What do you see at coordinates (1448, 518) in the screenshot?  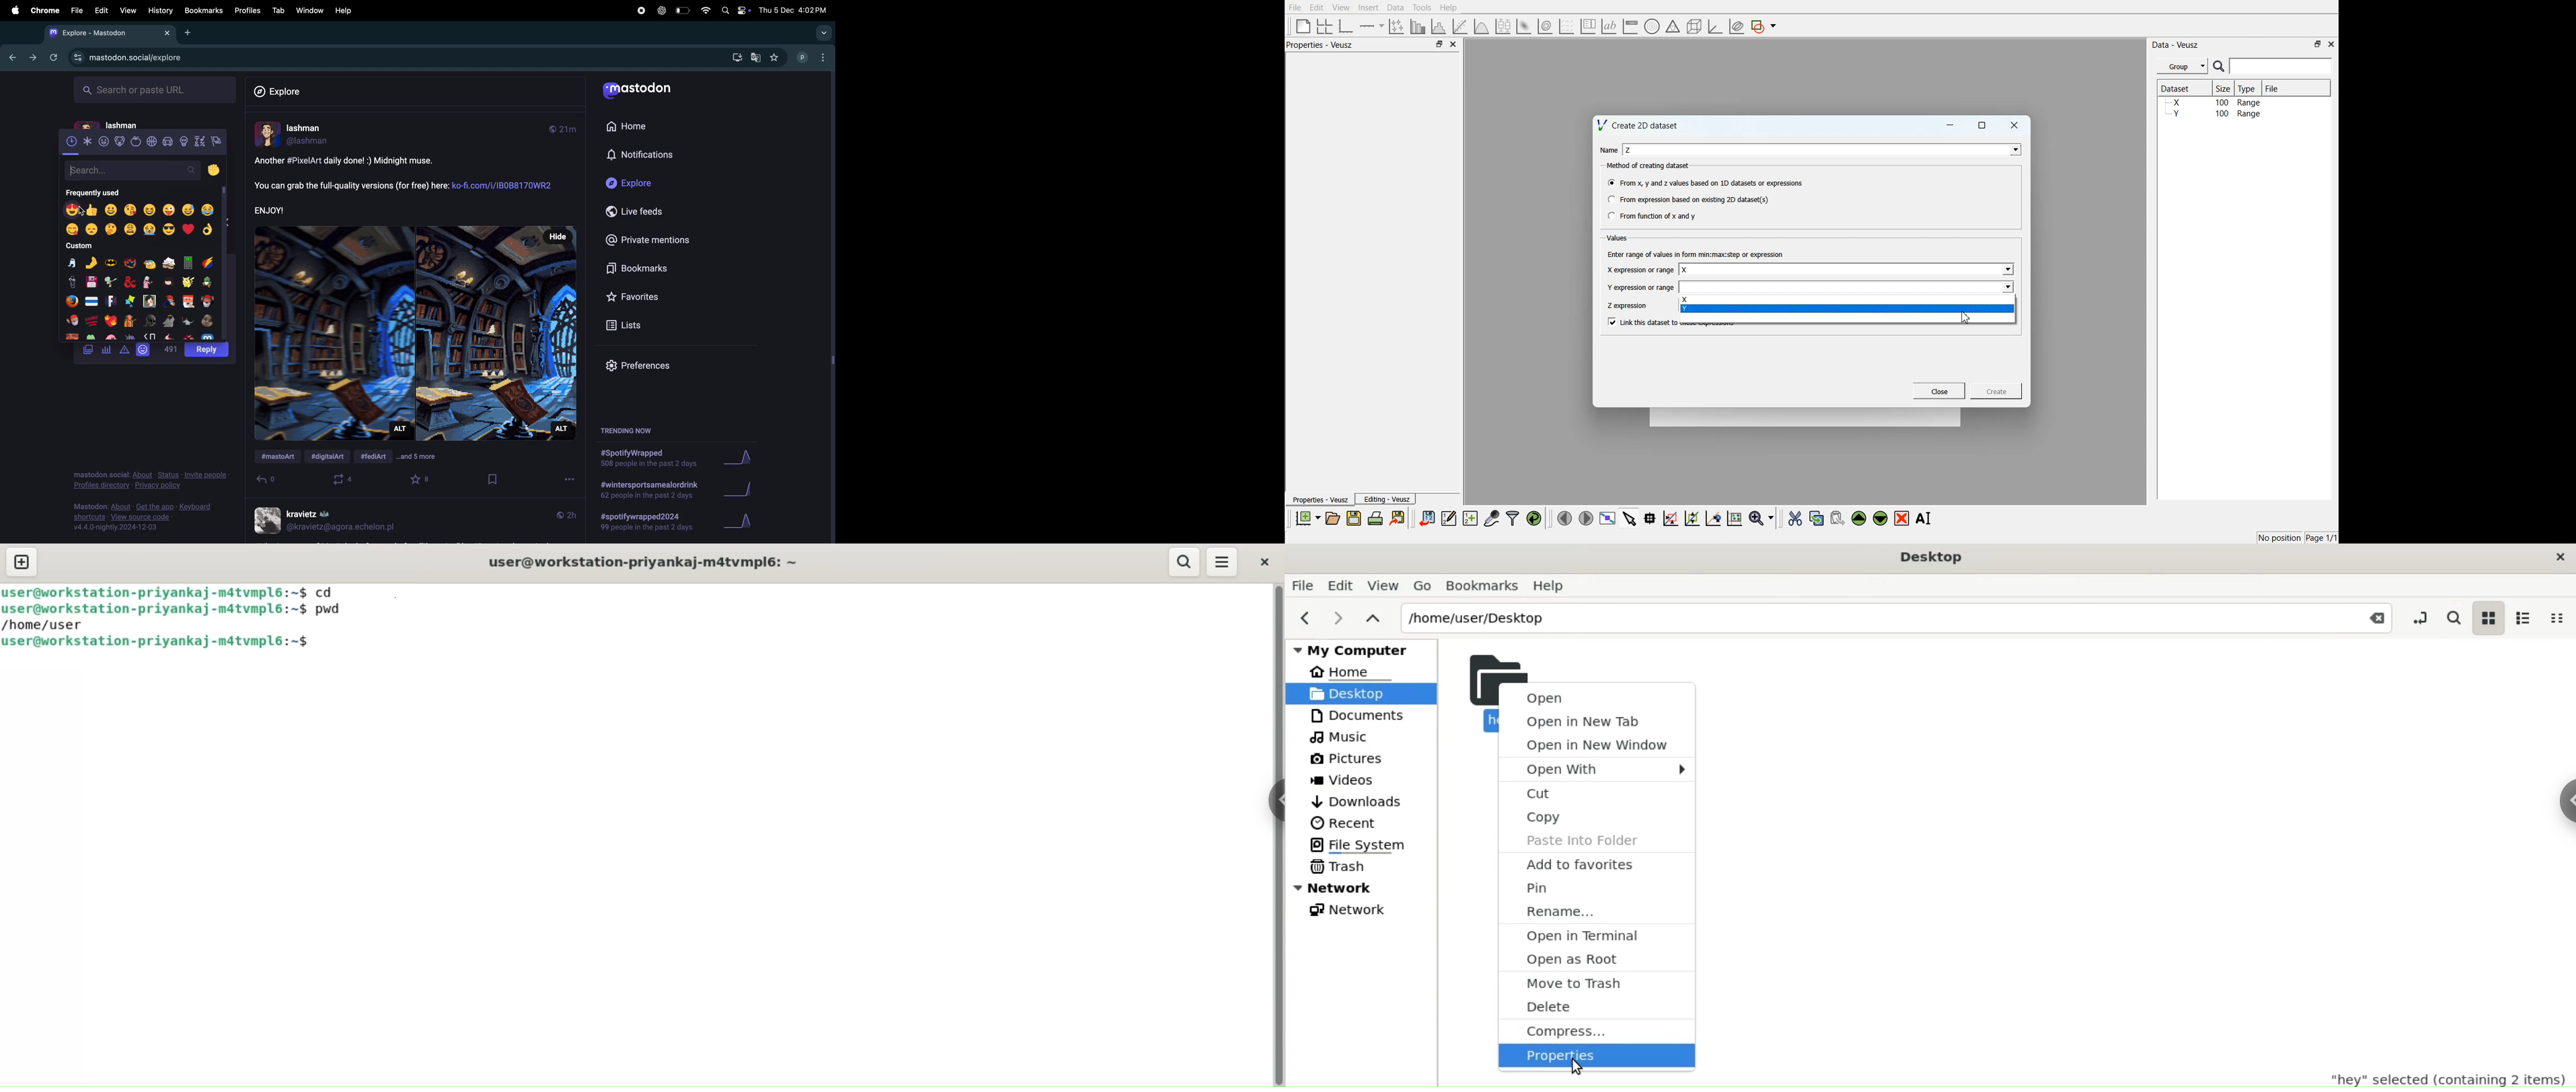 I see `Edit and enter new dataset` at bounding box center [1448, 518].